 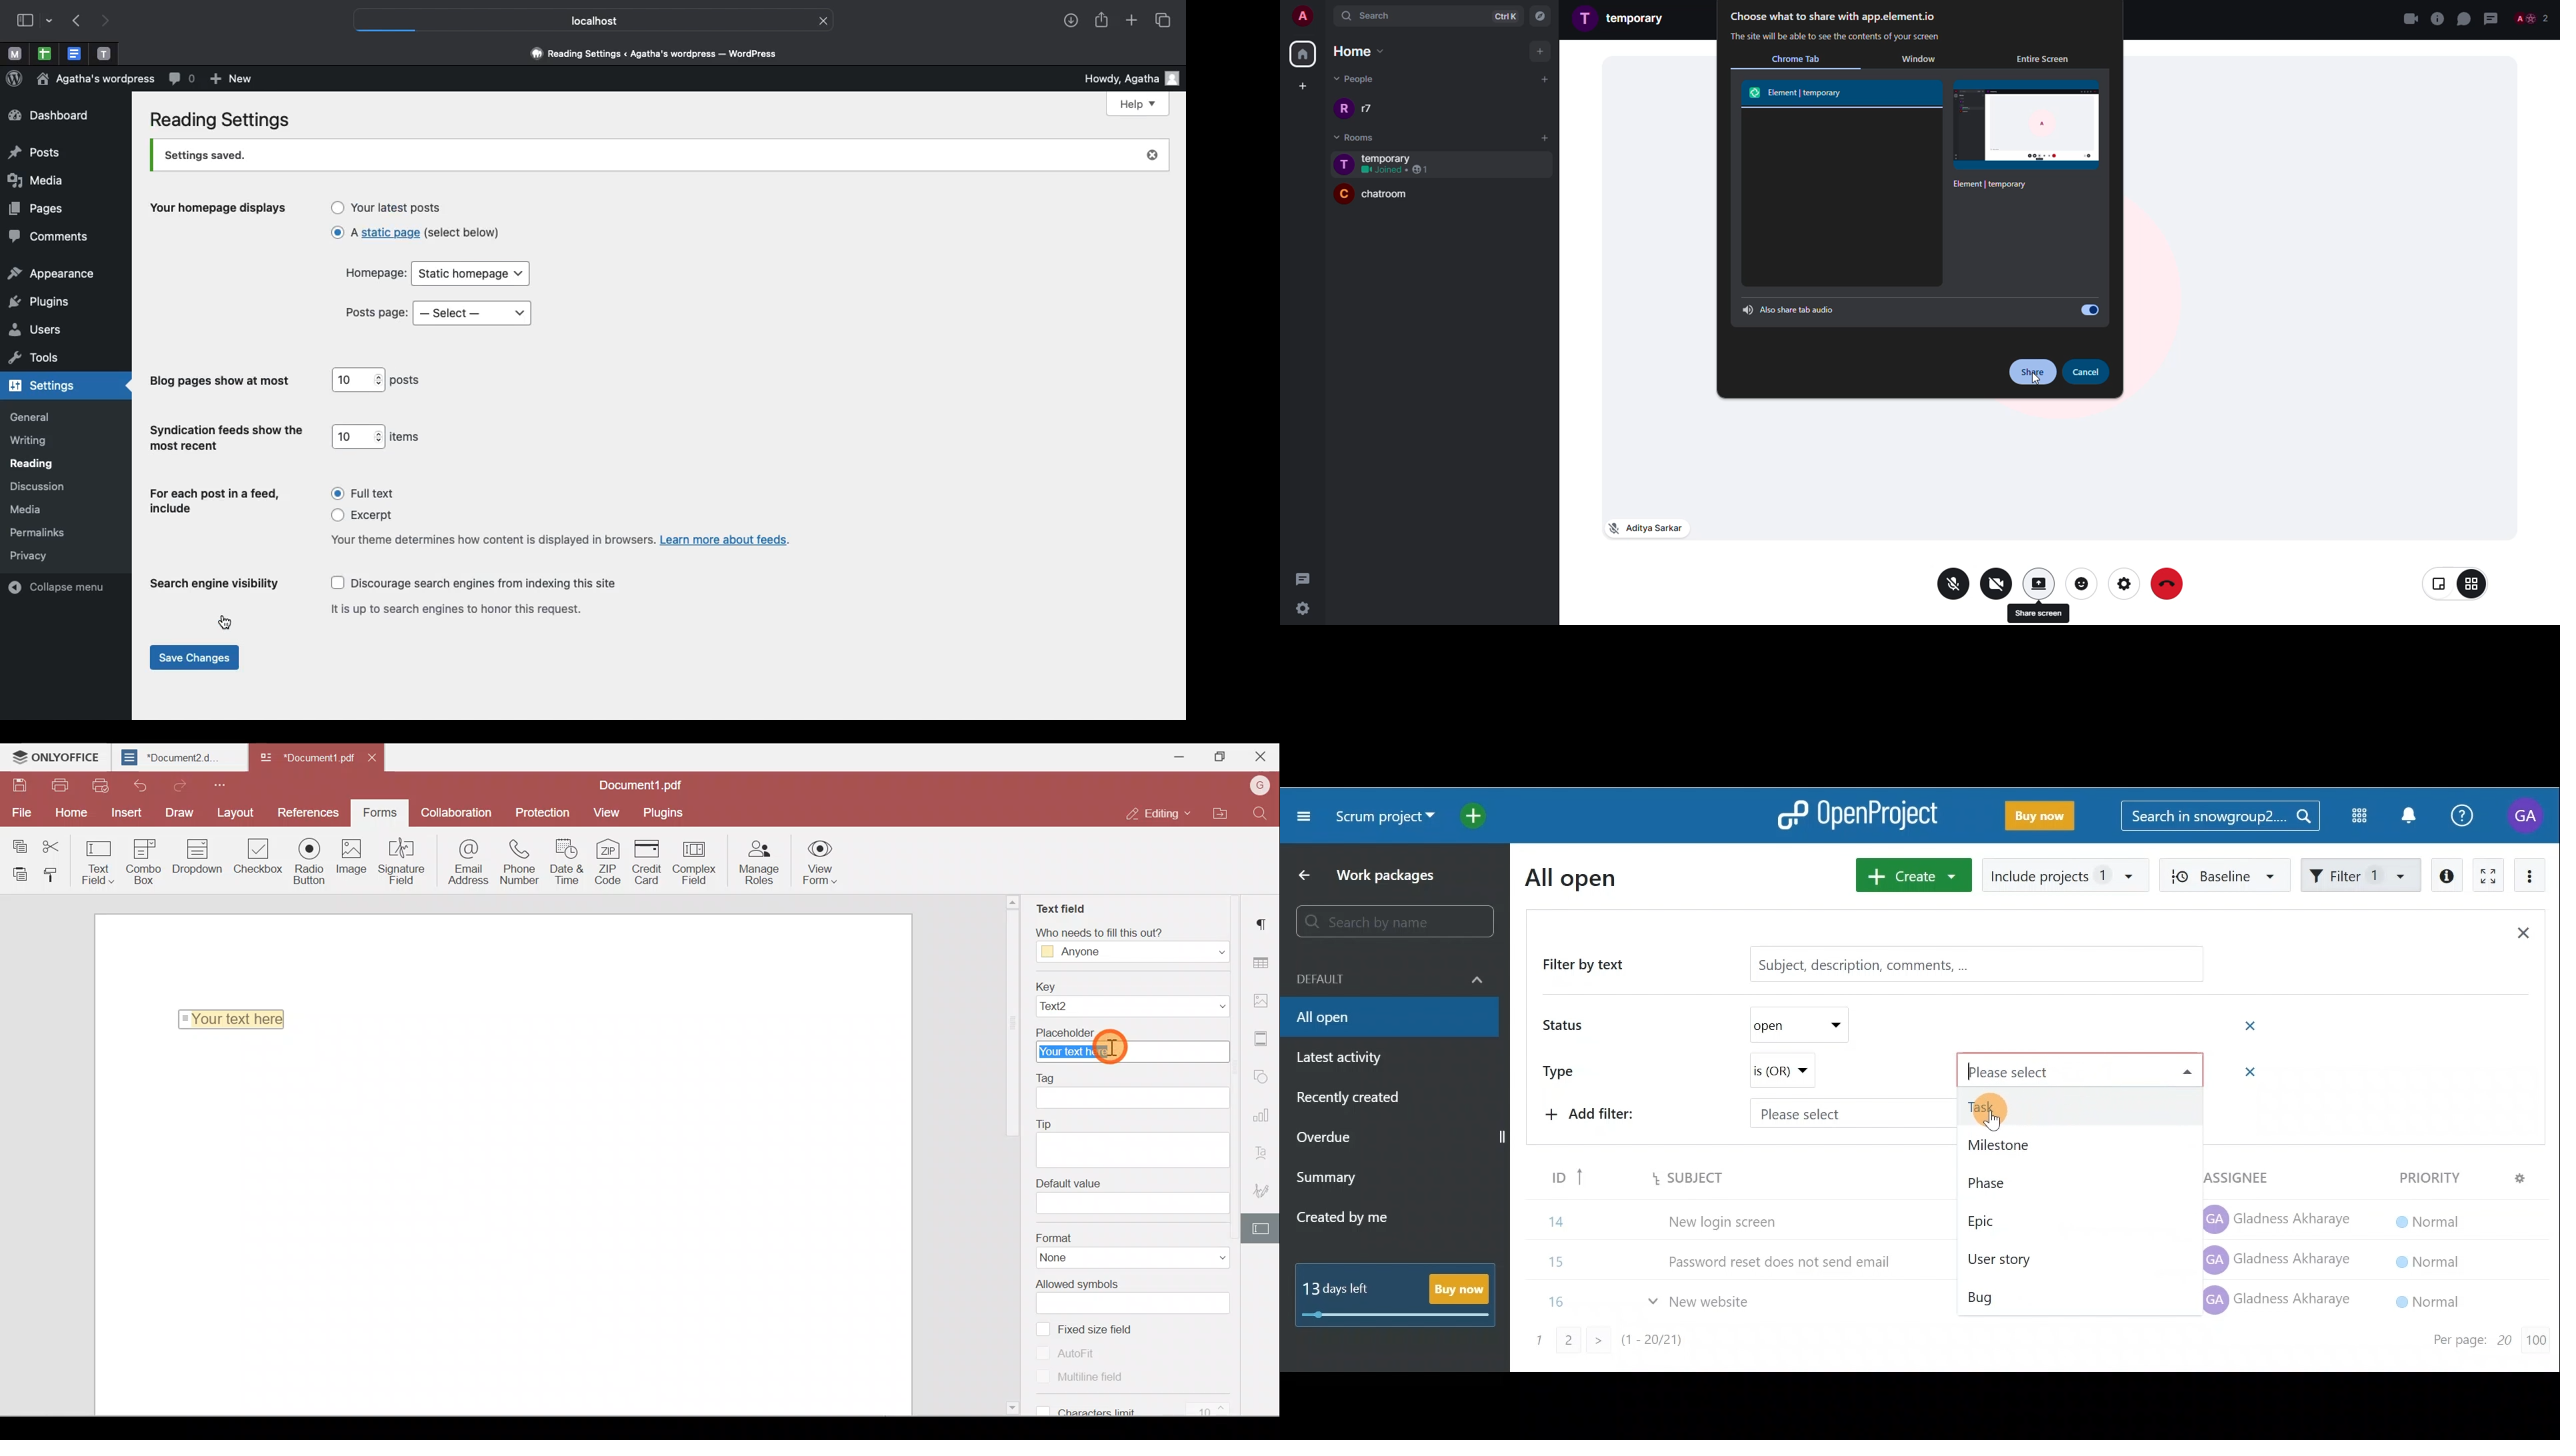 What do you see at coordinates (1501, 15) in the screenshot?
I see `ctrlK` at bounding box center [1501, 15].